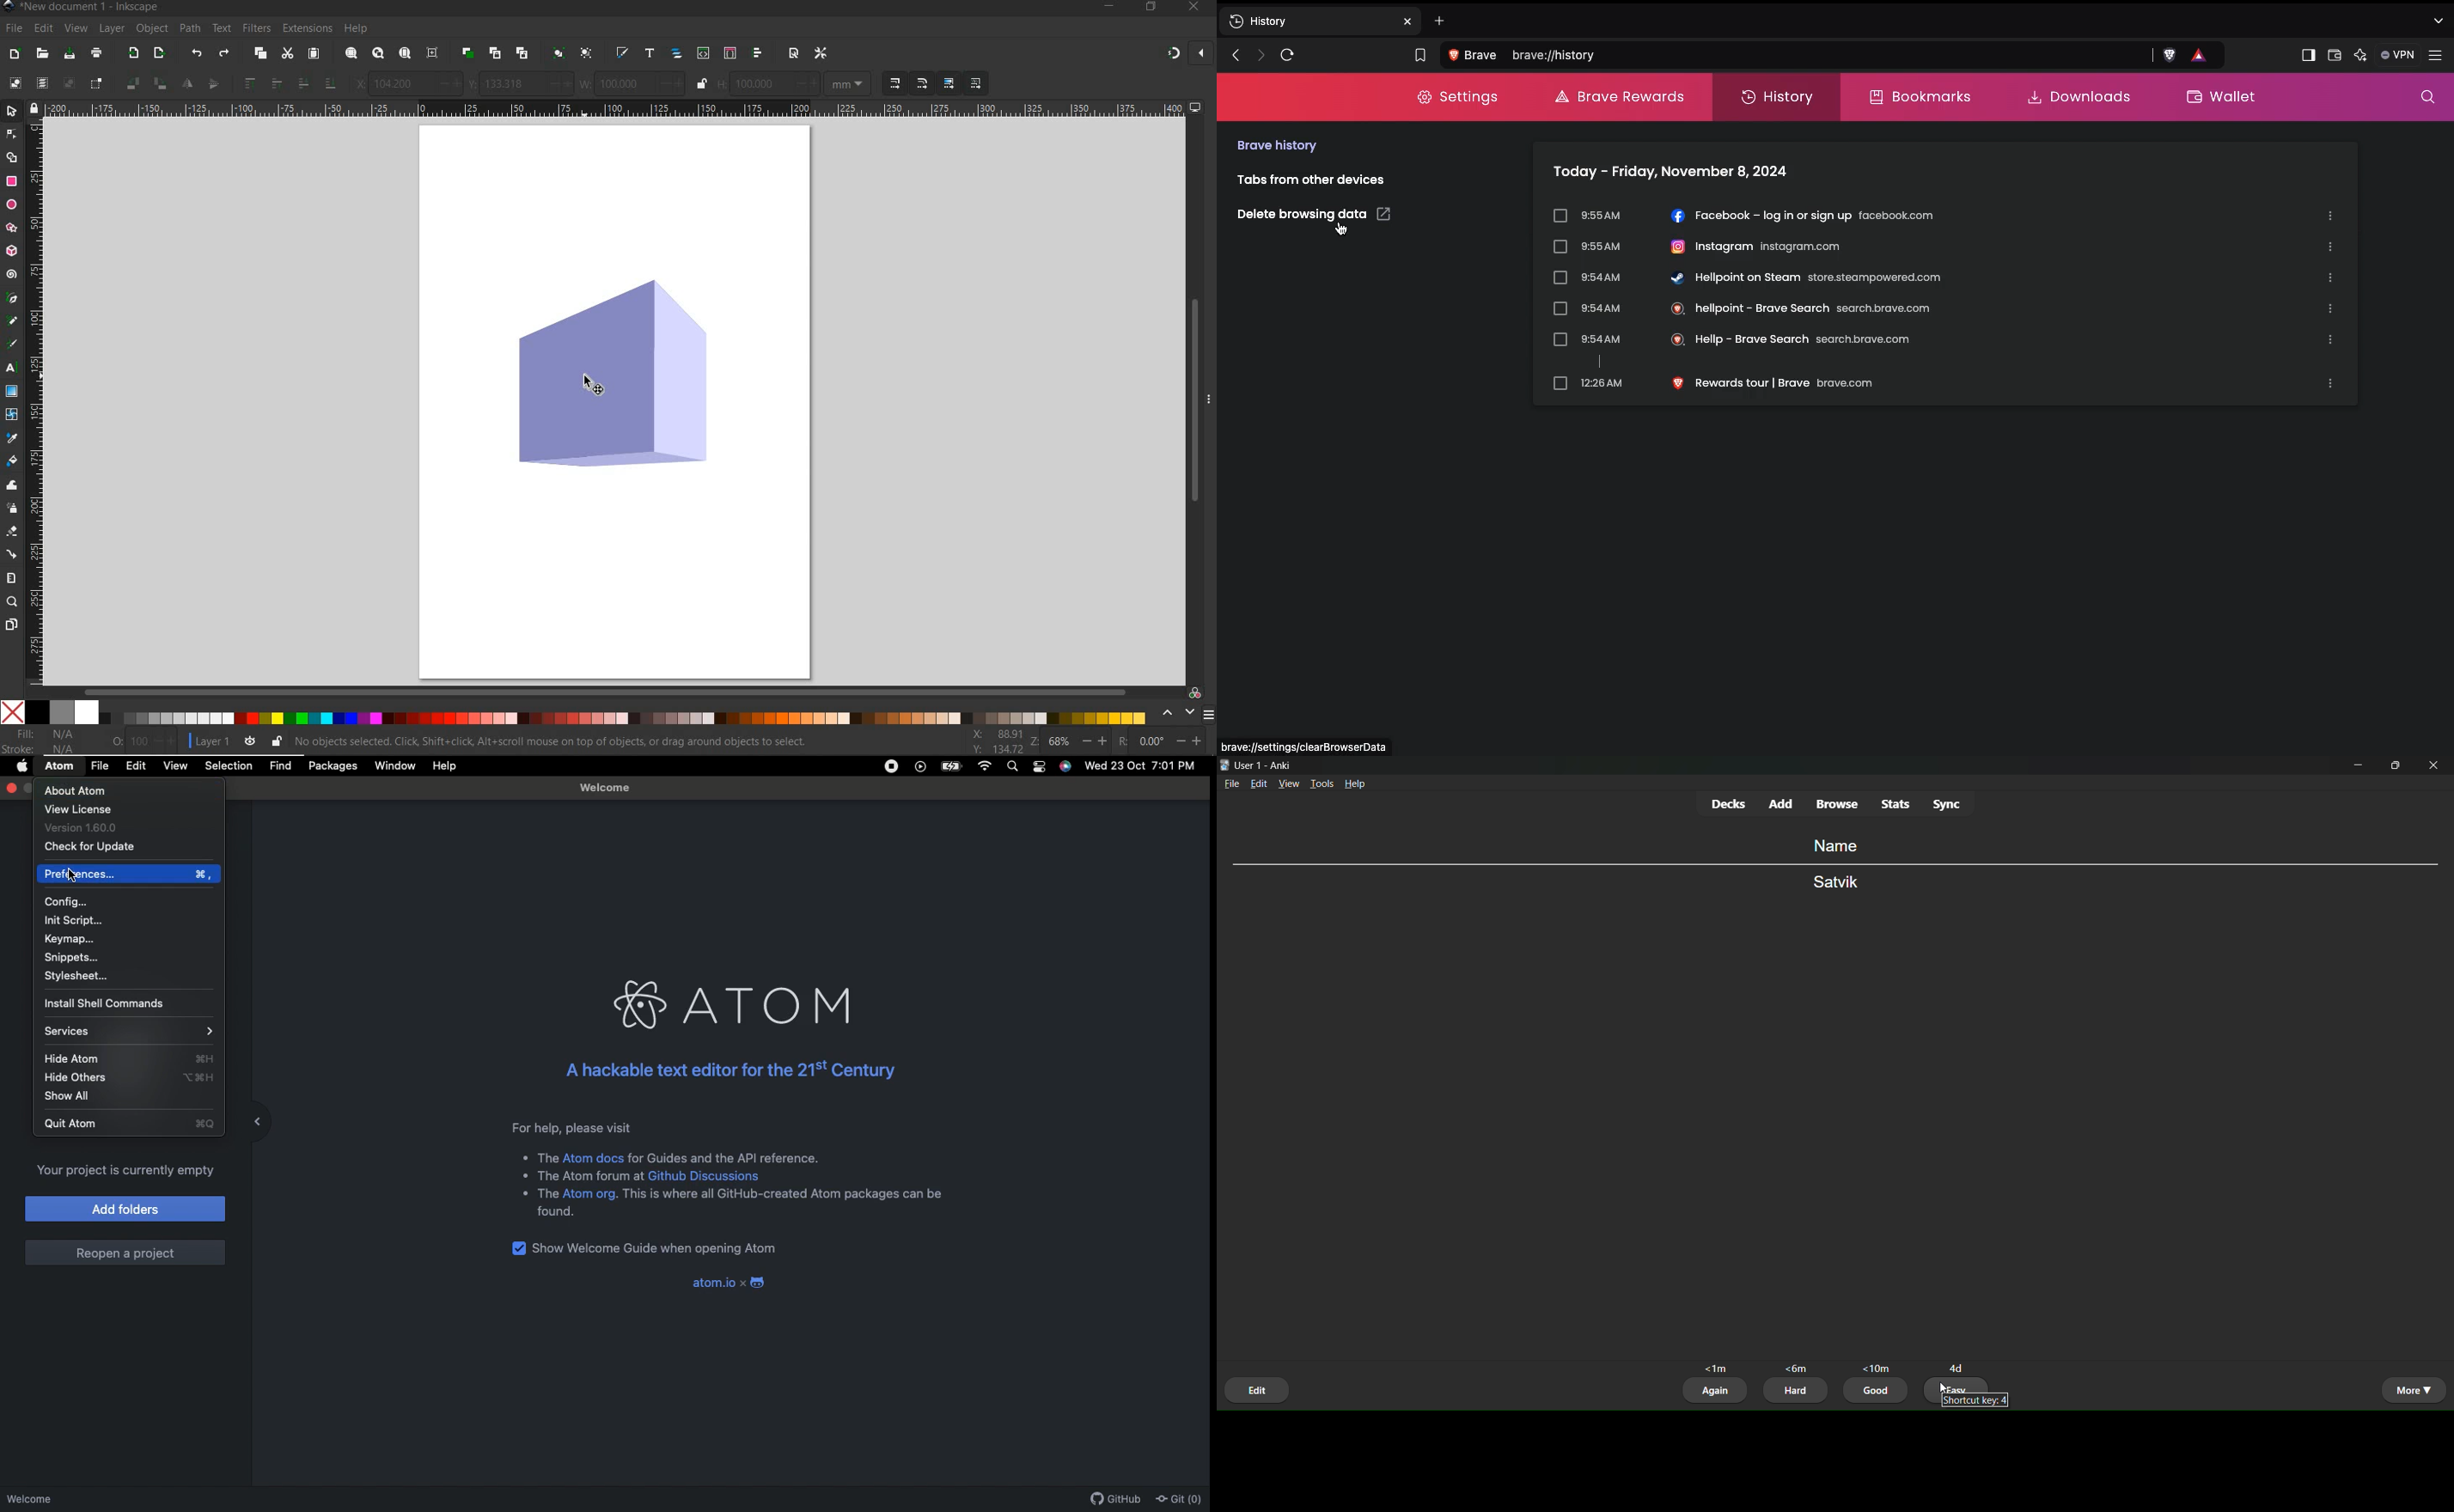 This screenshot has width=2464, height=1512. Describe the element at coordinates (137, 741) in the screenshot. I see `100` at that location.